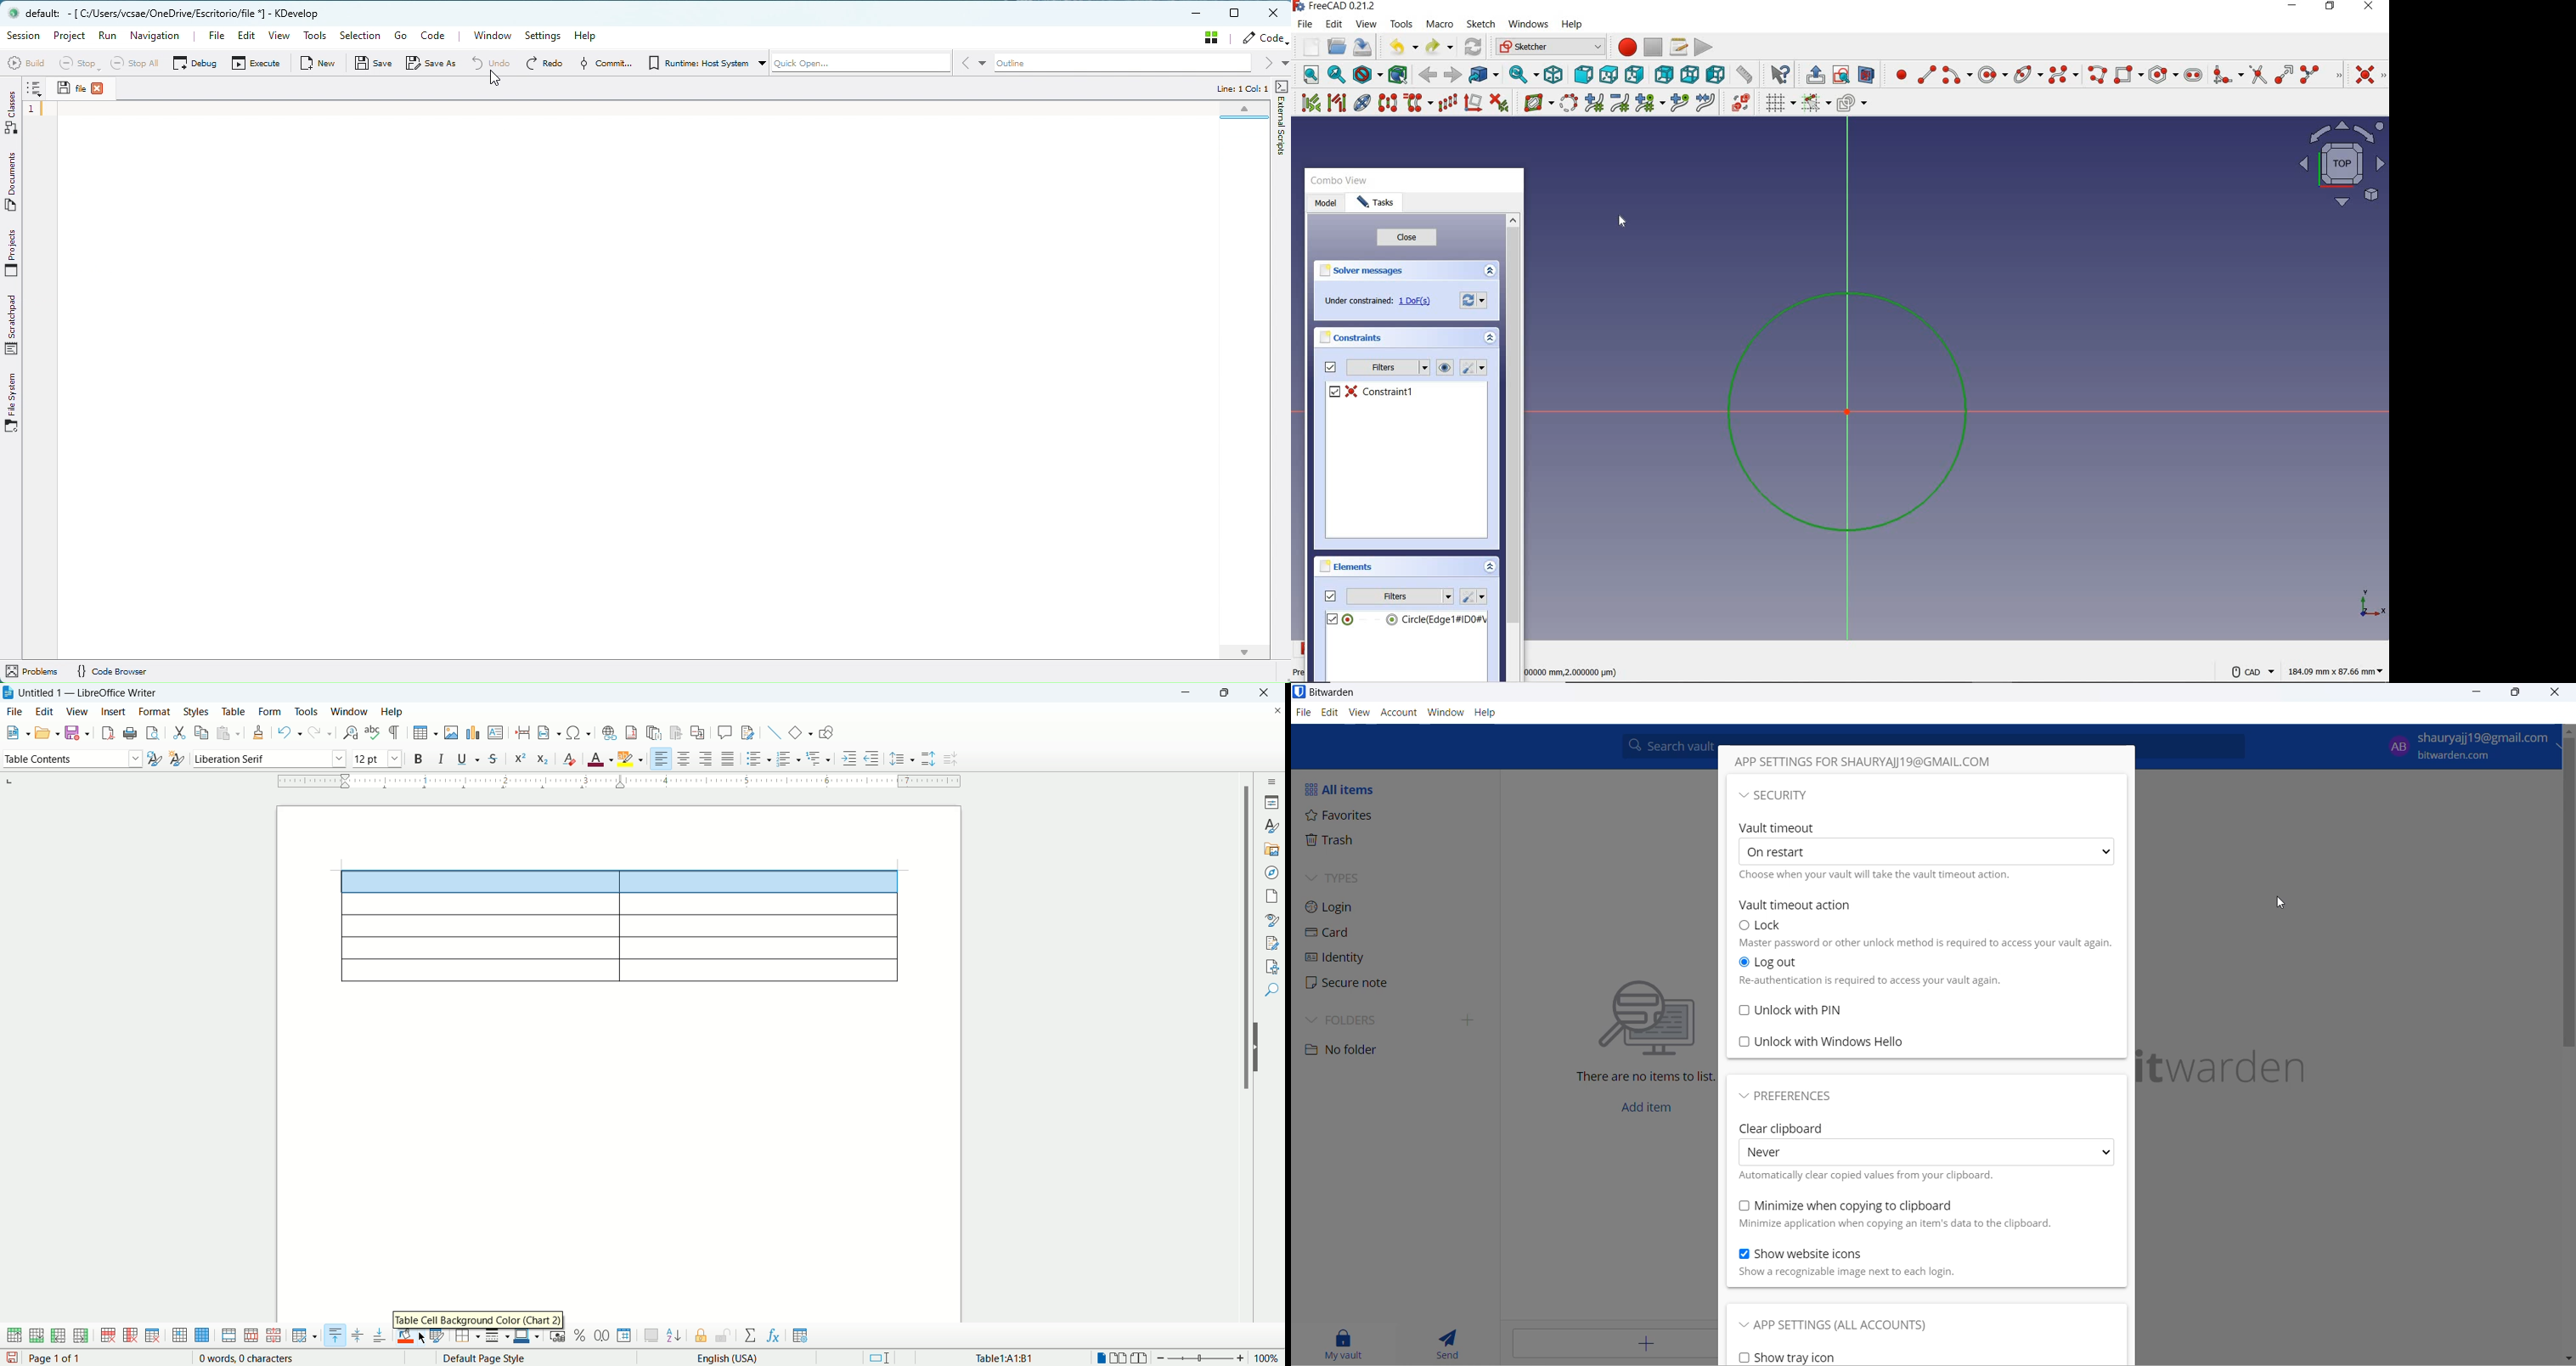 This screenshot has width=2576, height=1372. Describe the element at coordinates (2568, 906) in the screenshot. I see `scrollbar` at that location.